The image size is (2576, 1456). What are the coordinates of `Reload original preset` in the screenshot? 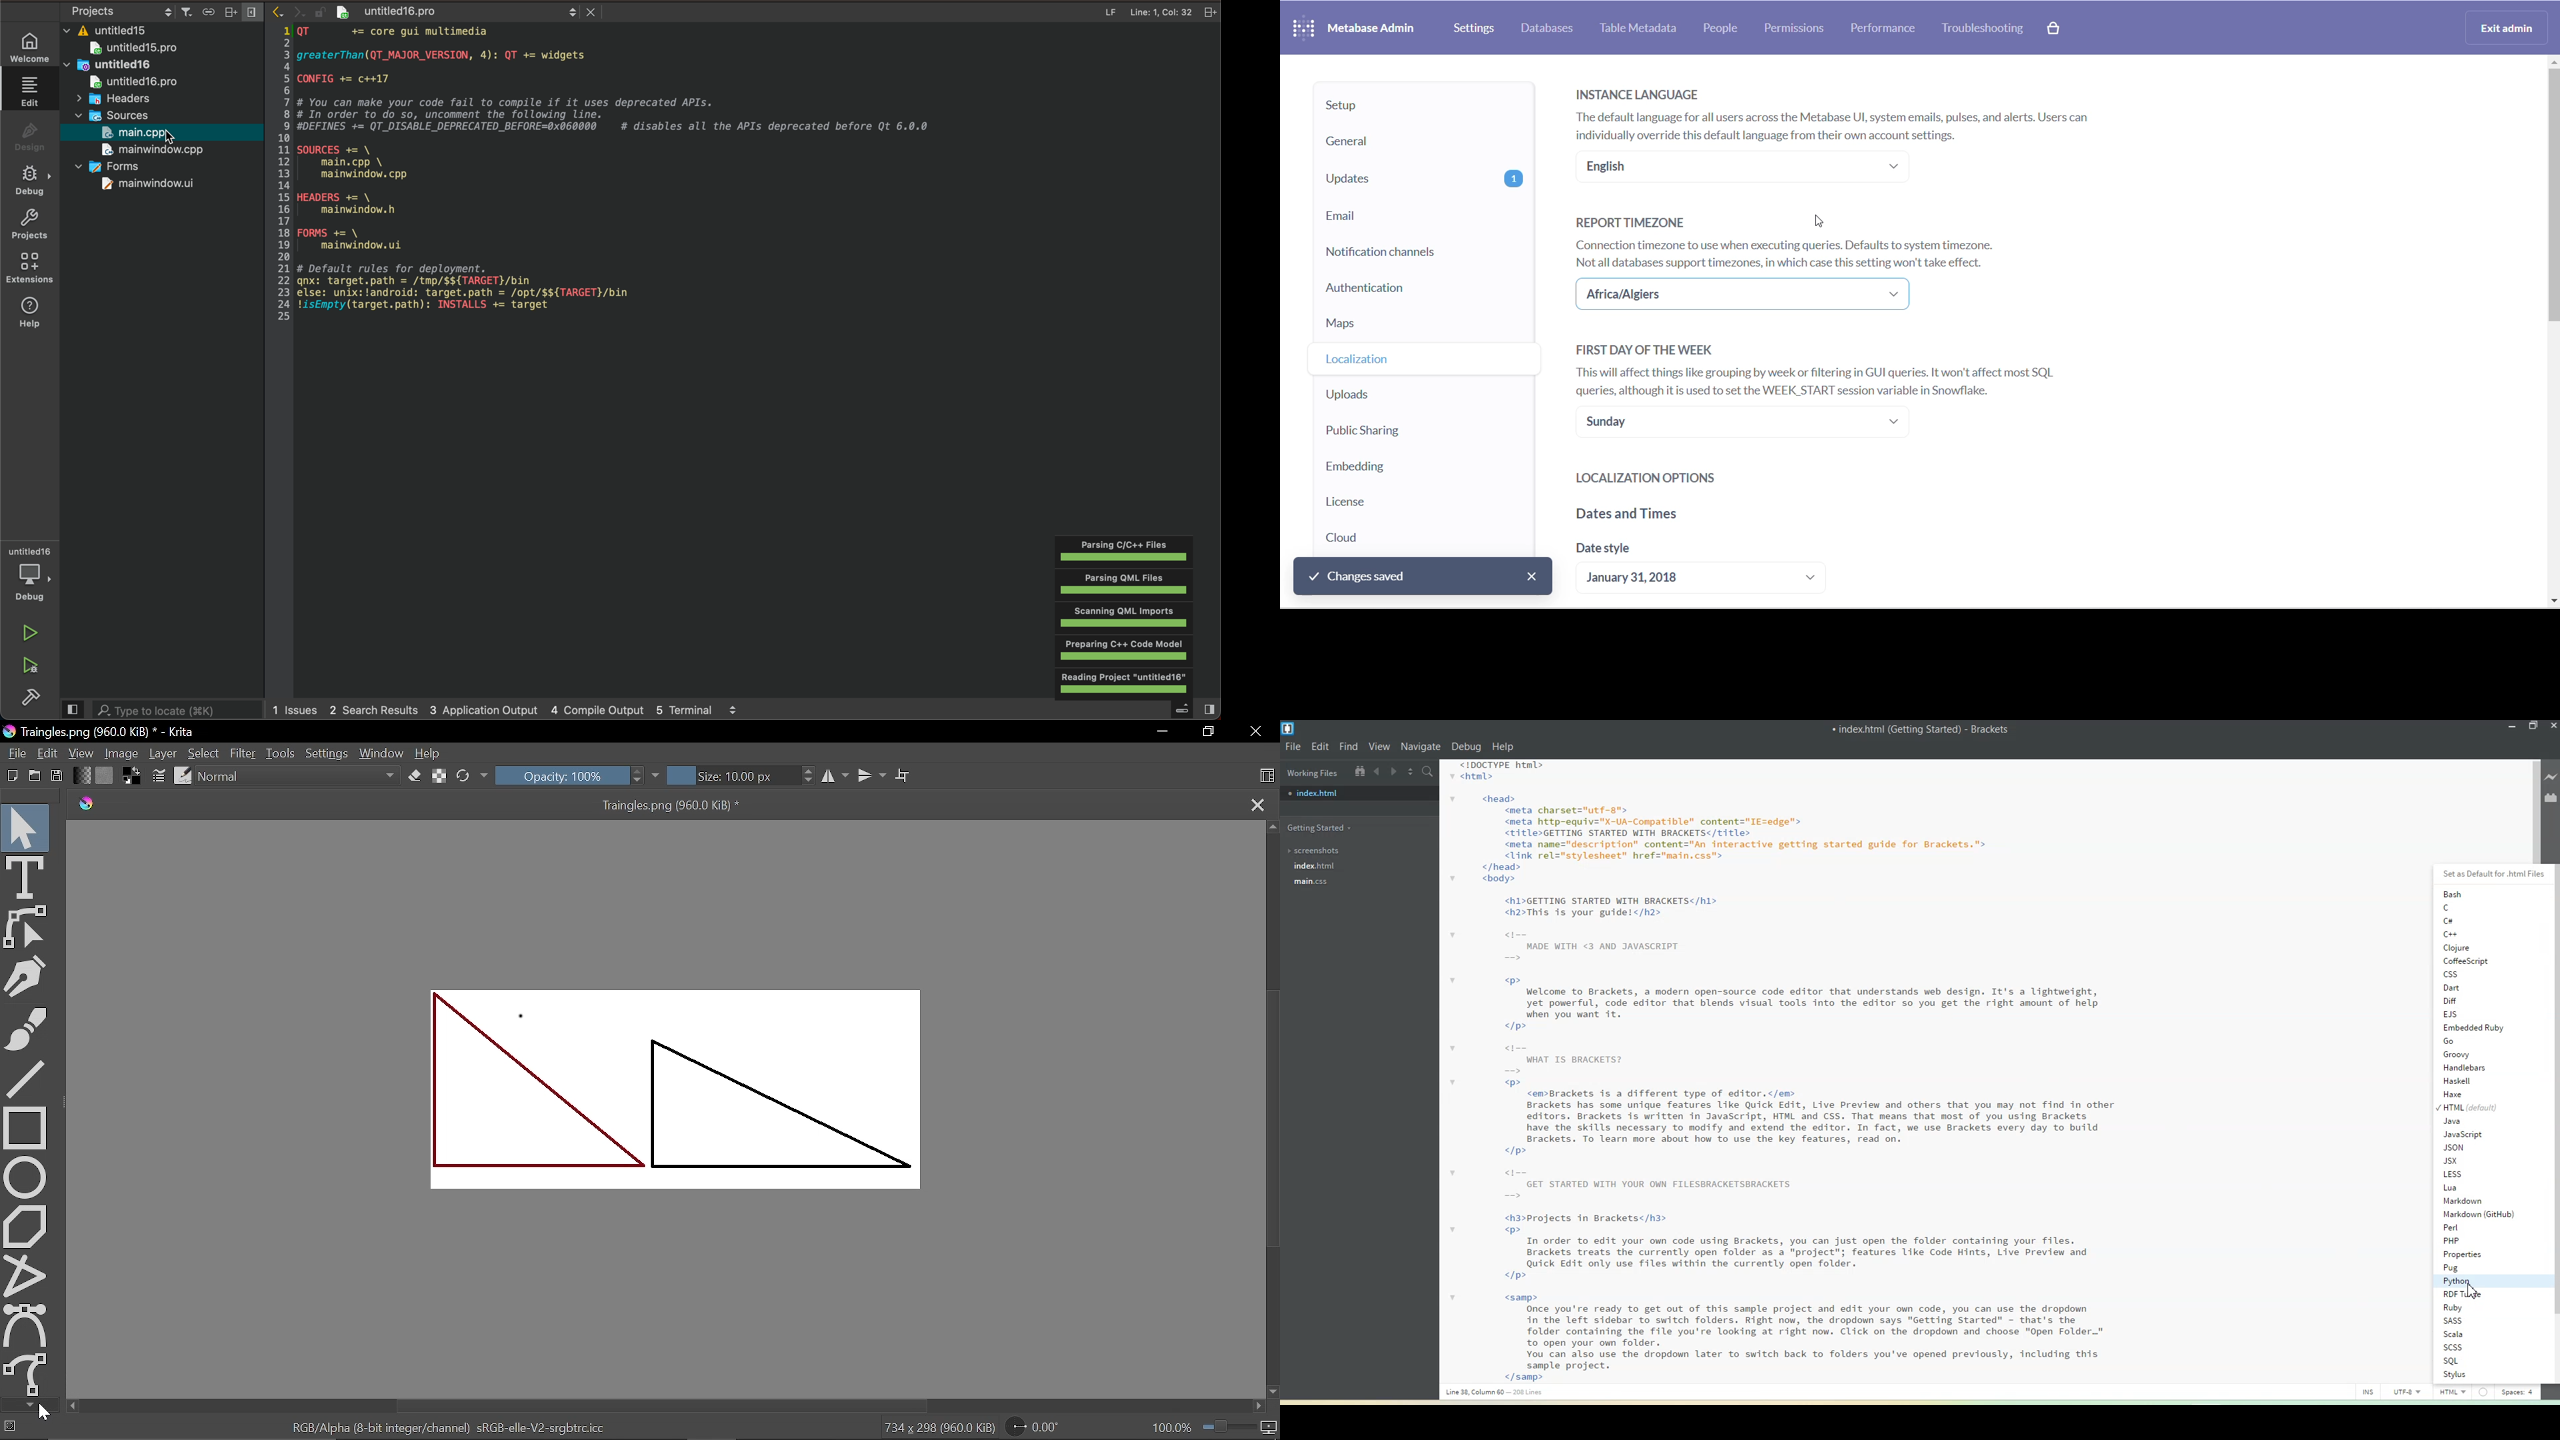 It's located at (464, 777).